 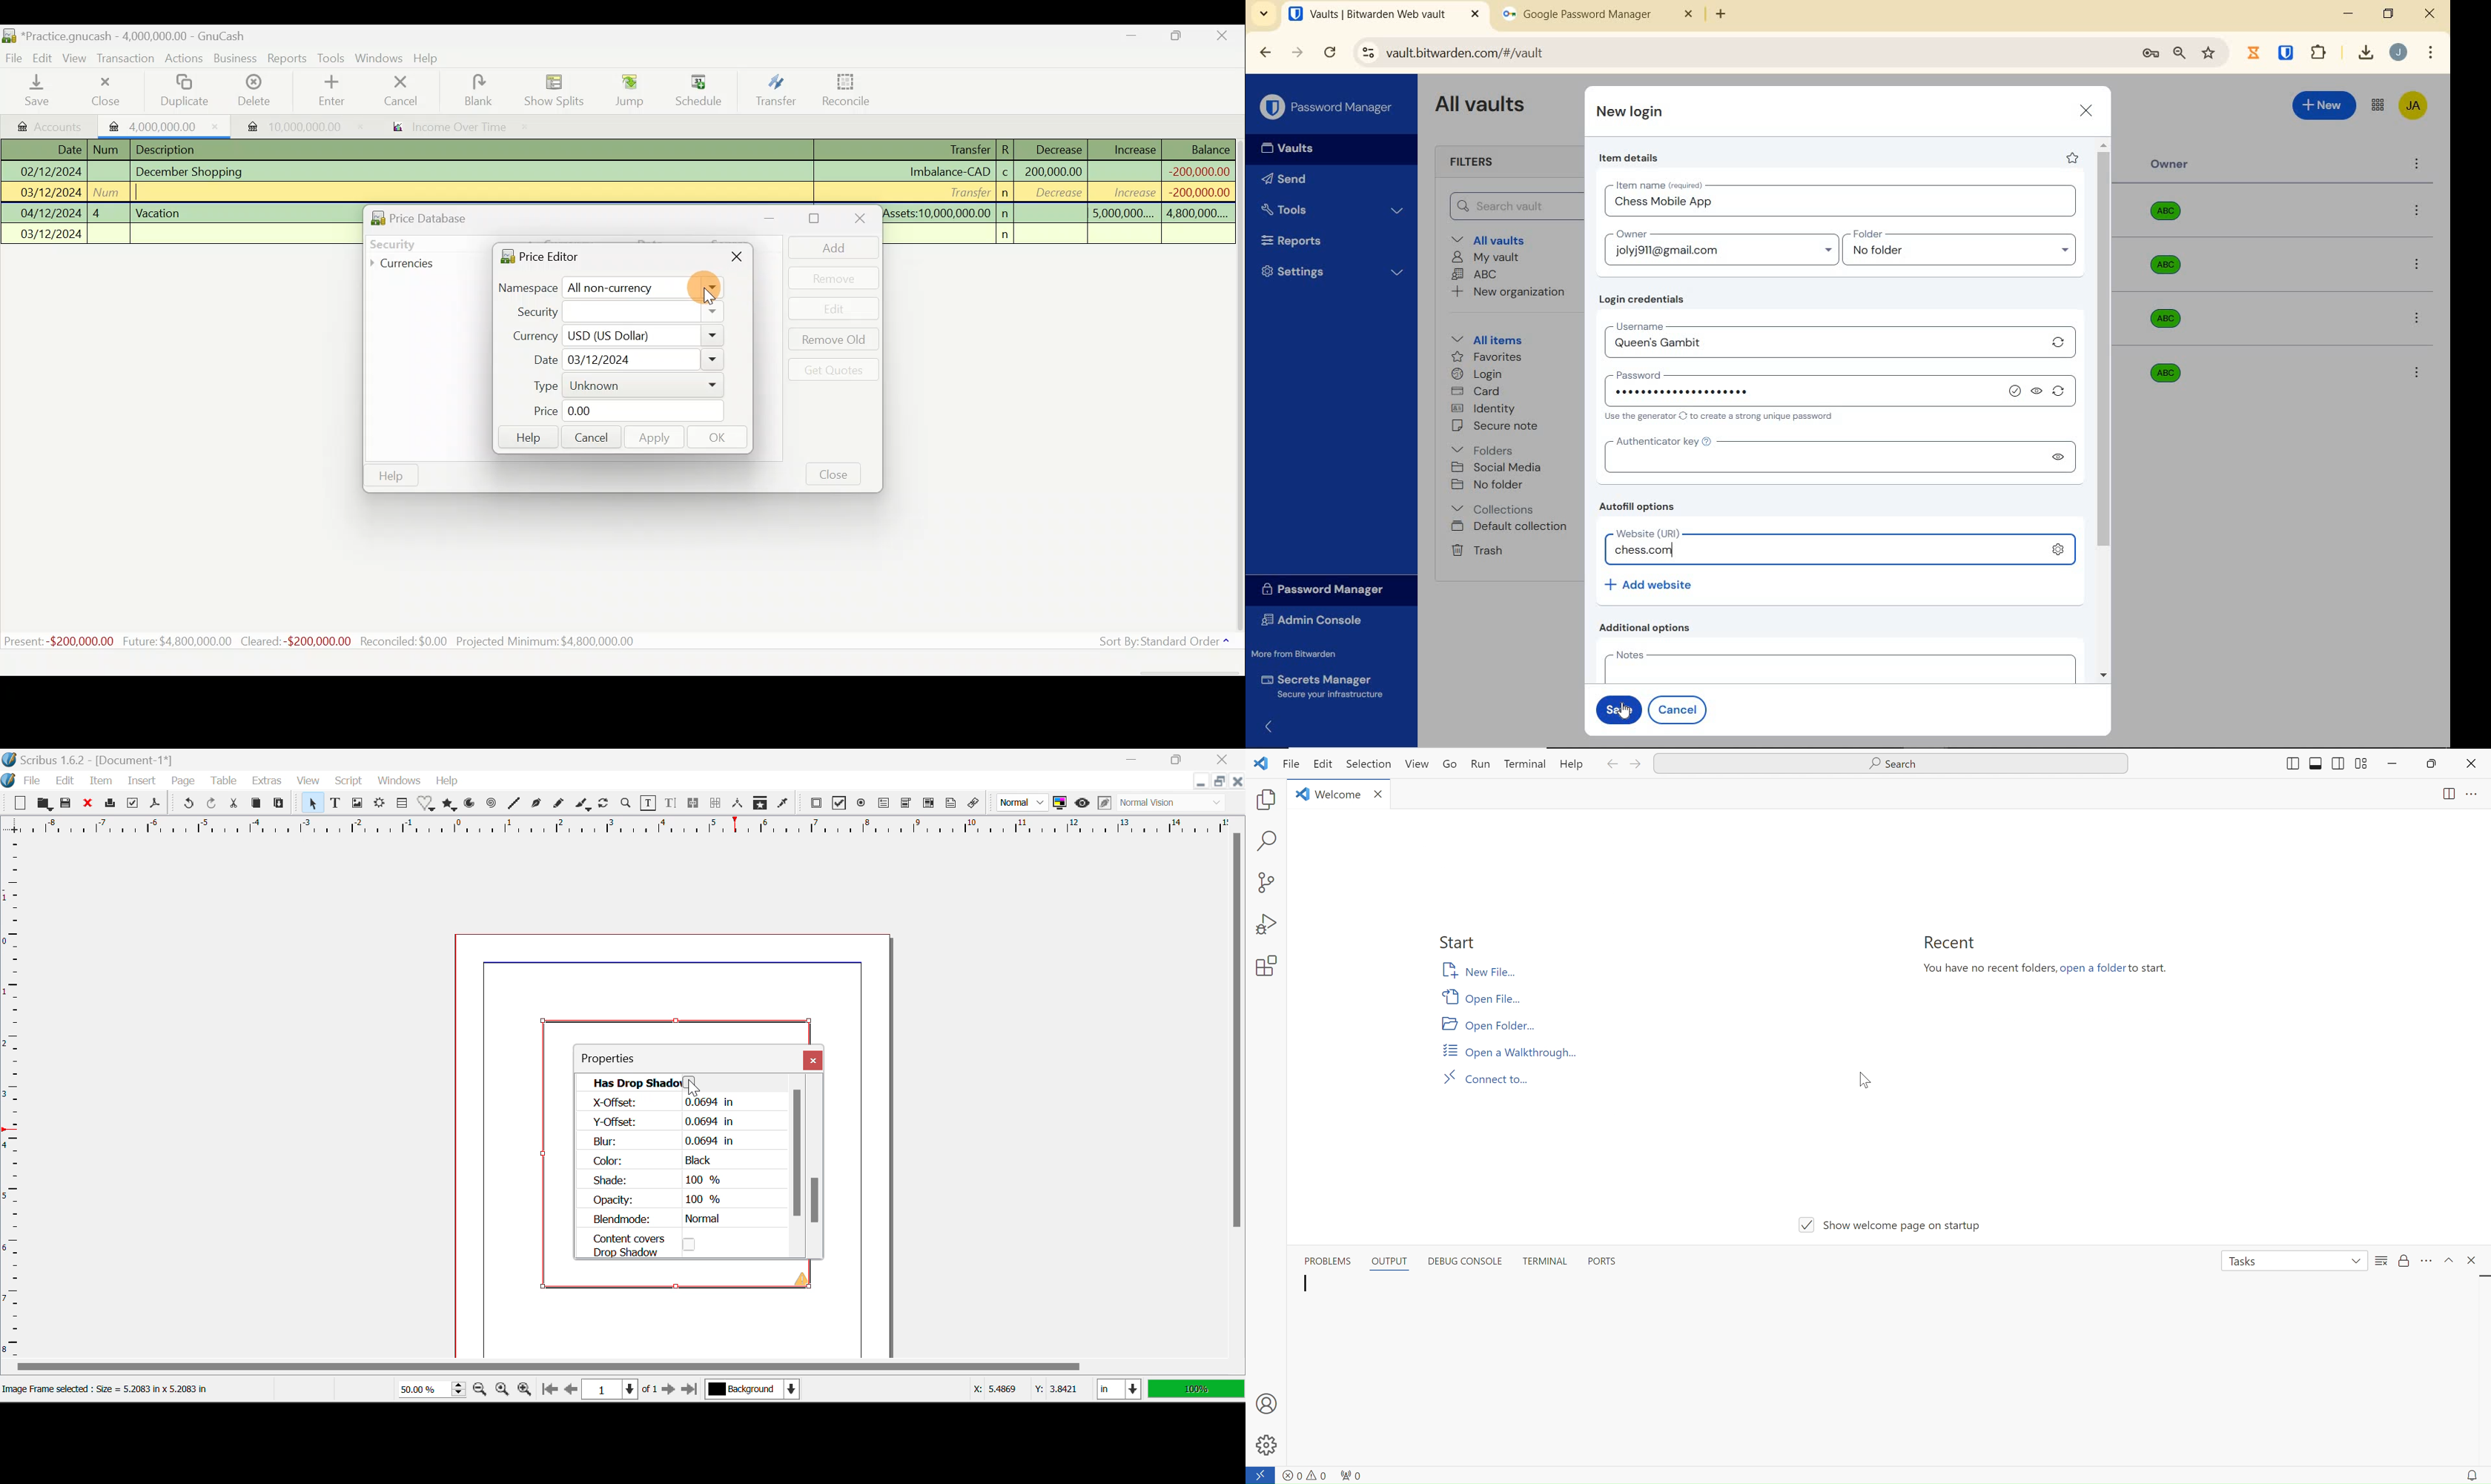 What do you see at coordinates (314, 805) in the screenshot?
I see `Select` at bounding box center [314, 805].